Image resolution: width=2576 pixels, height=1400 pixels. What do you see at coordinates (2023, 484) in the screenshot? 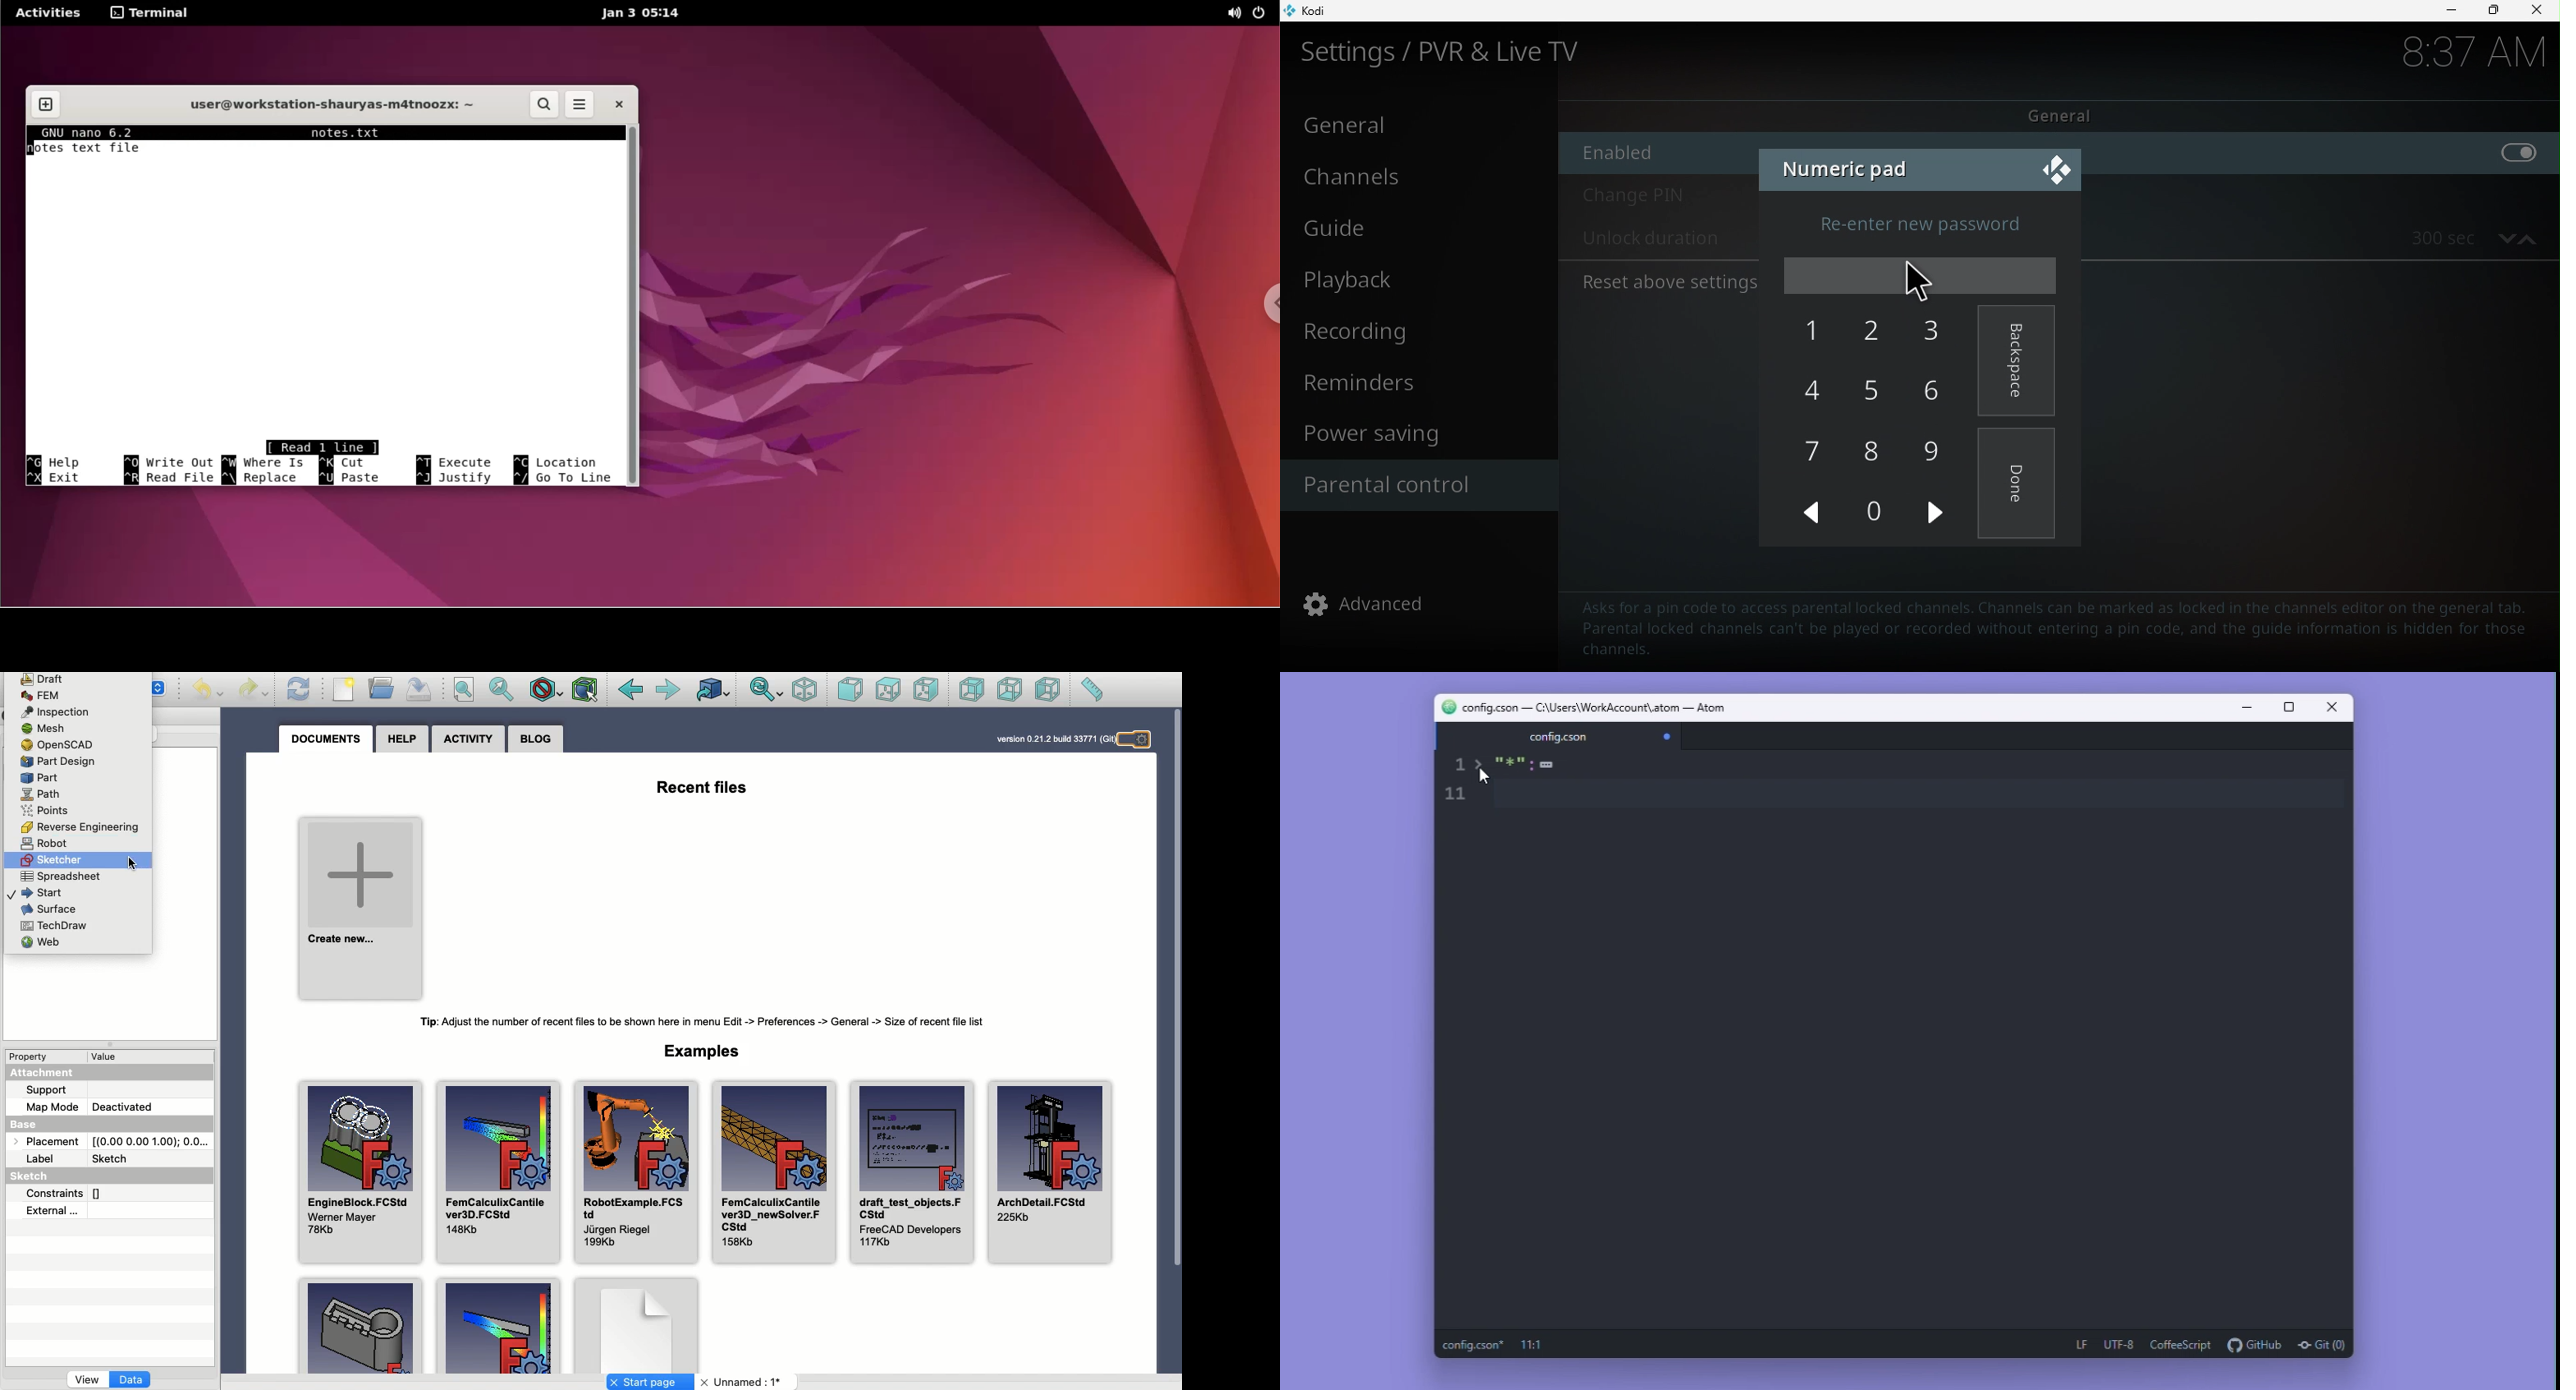
I see `Done` at bounding box center [2023, 484].